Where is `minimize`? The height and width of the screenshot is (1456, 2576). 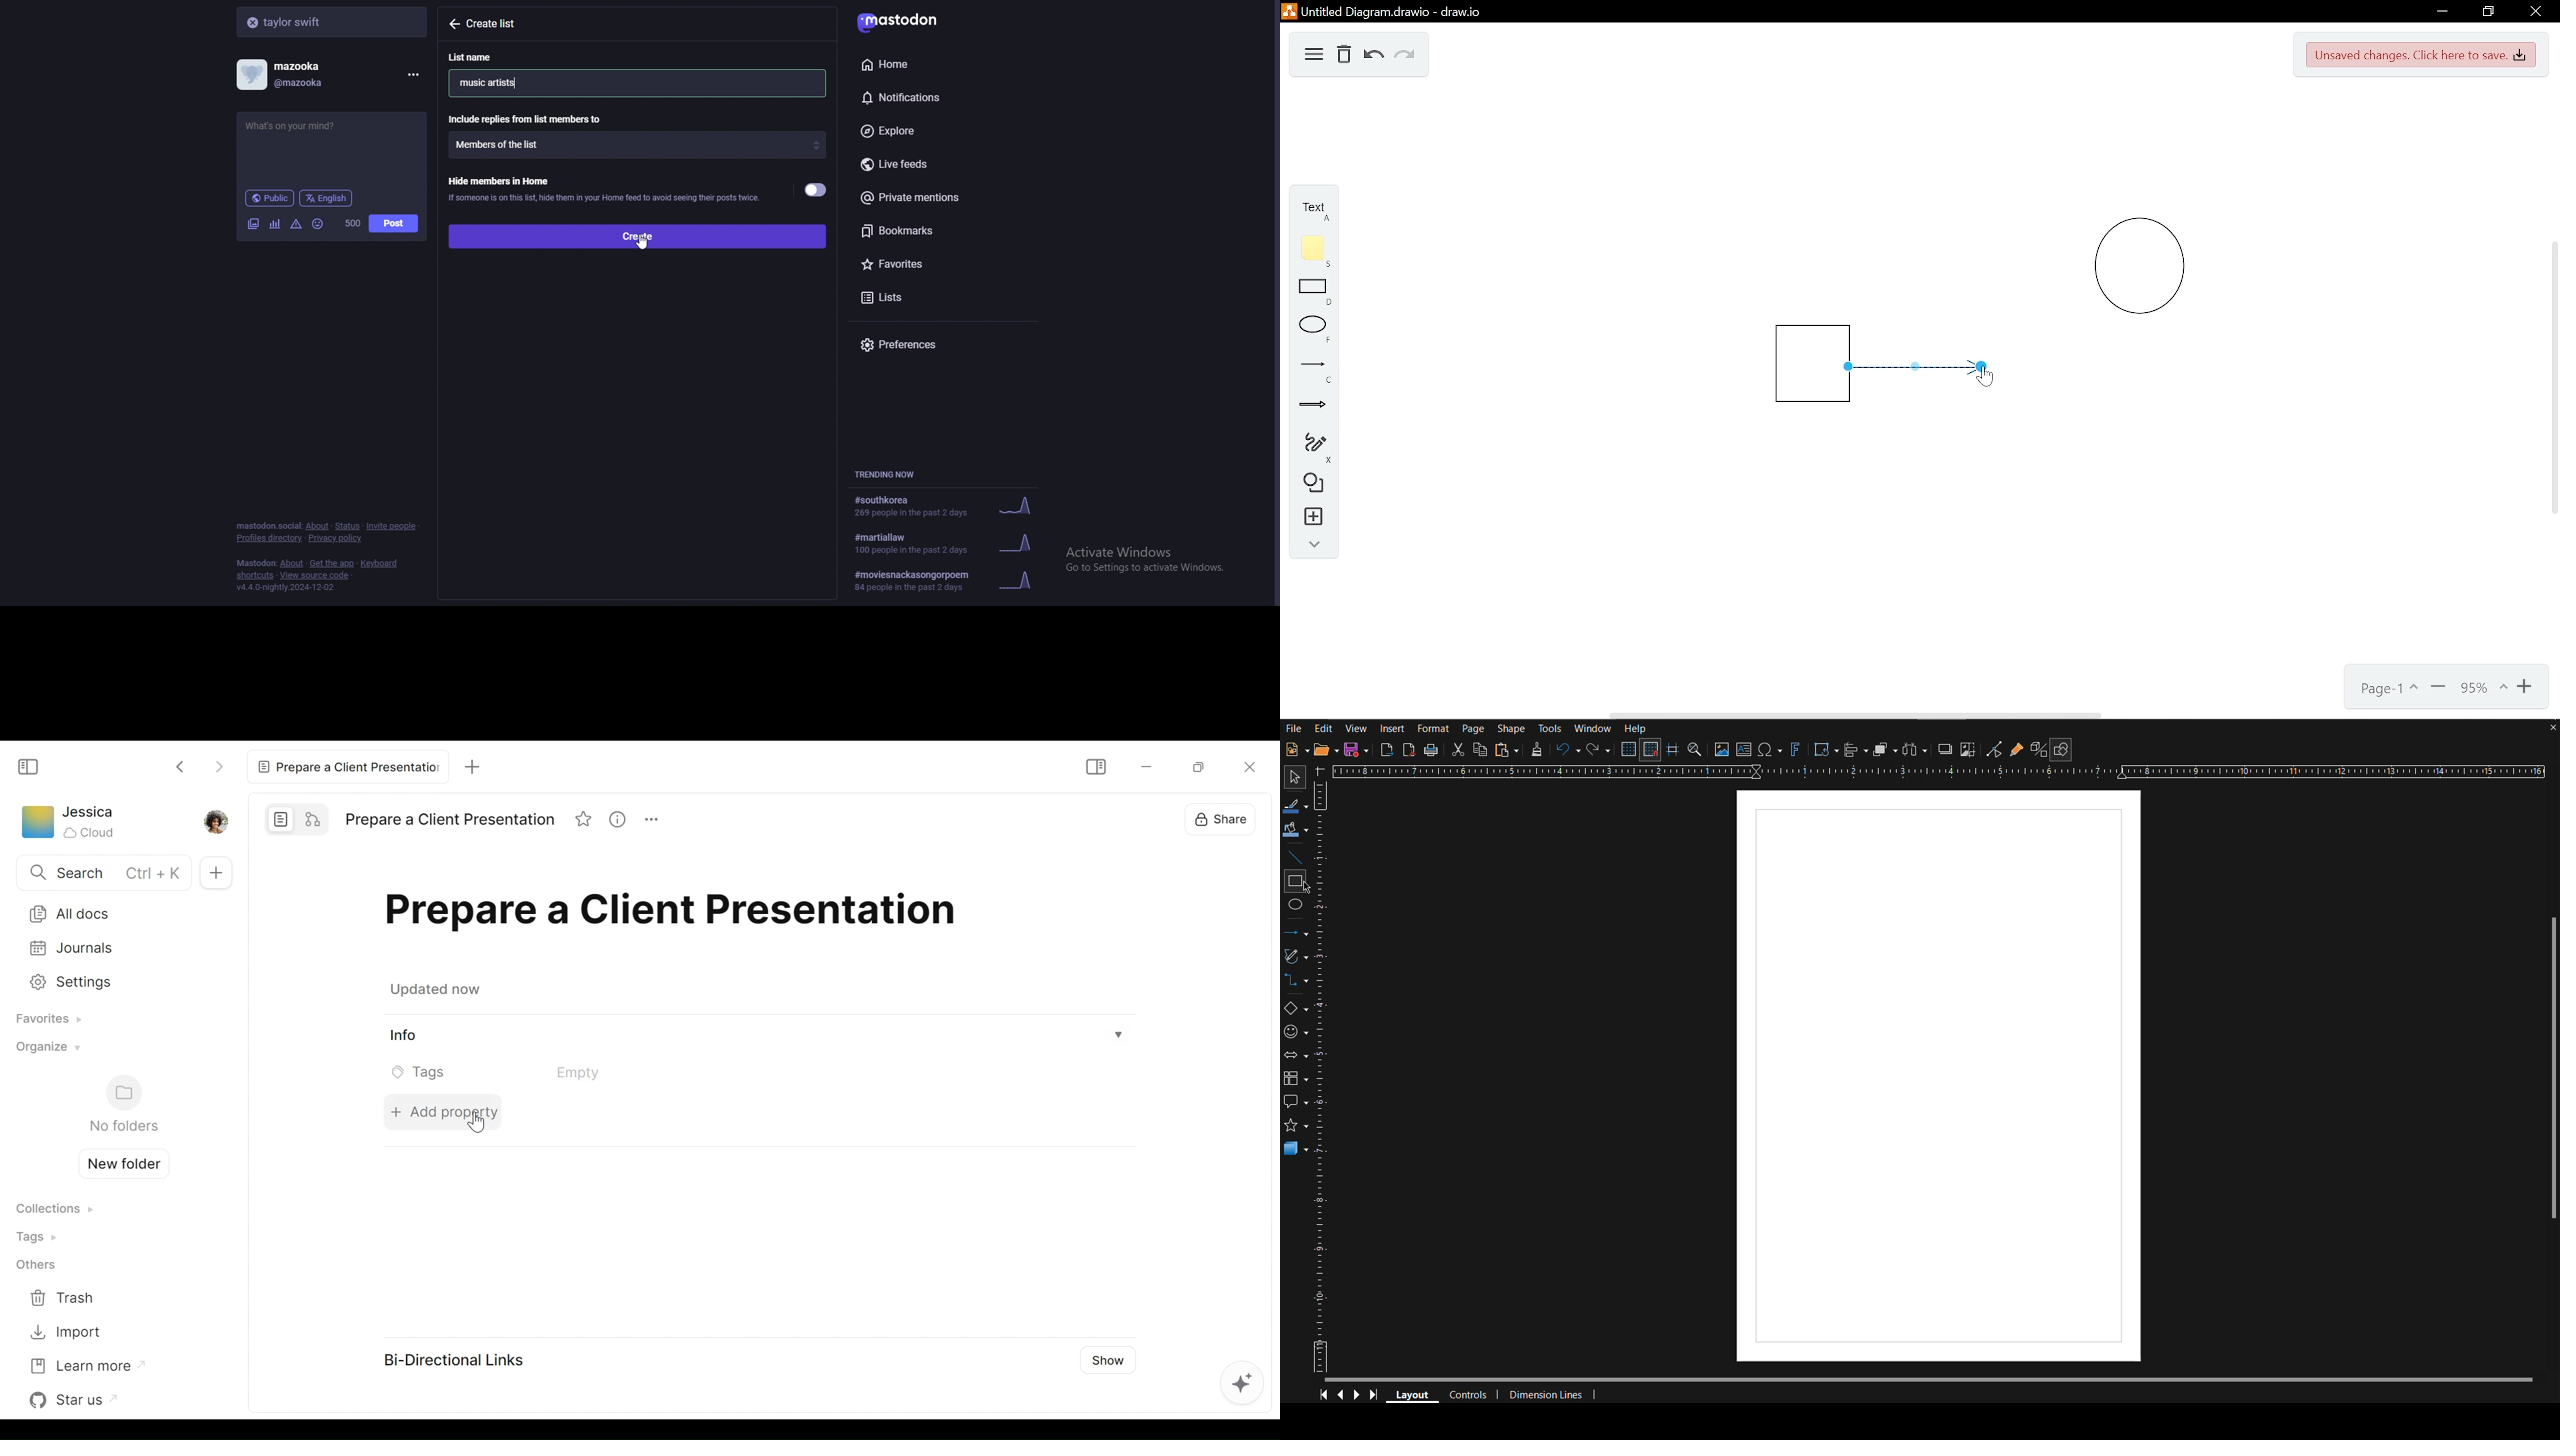 minimize is located at coordinates (1145, 767).